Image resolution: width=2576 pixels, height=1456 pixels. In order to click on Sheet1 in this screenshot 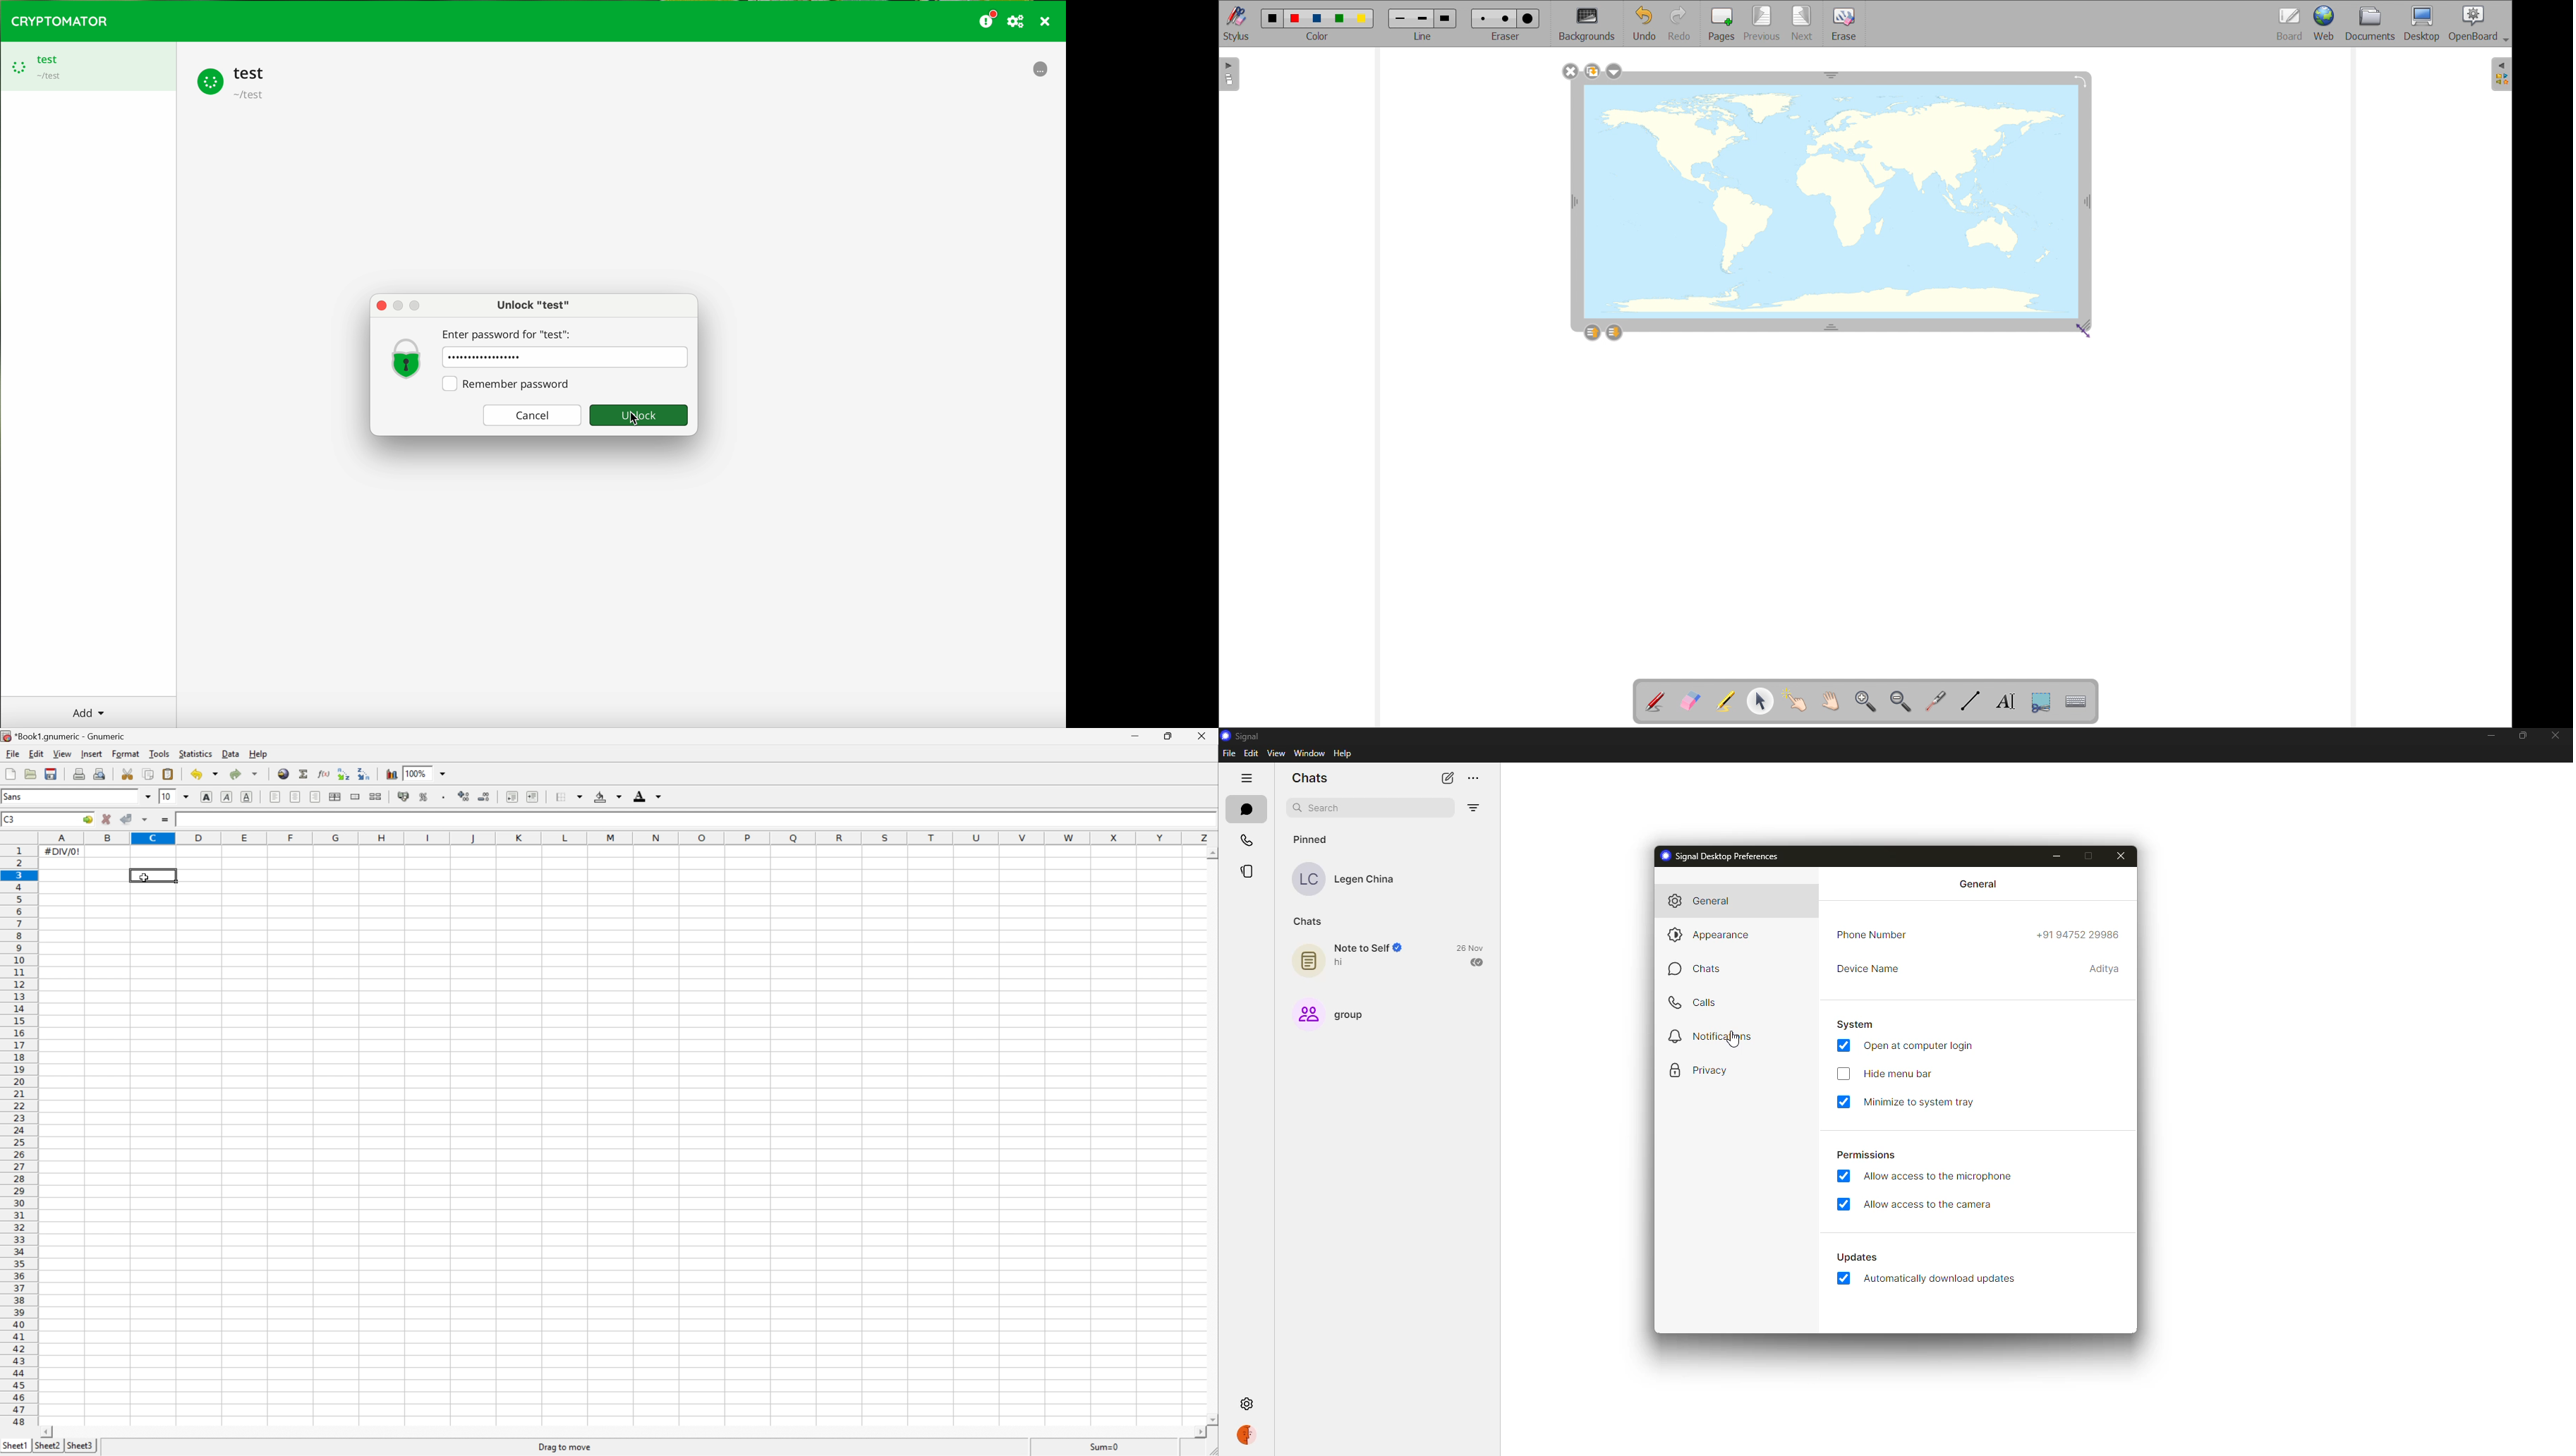, I will do `click(15, 1444)`.